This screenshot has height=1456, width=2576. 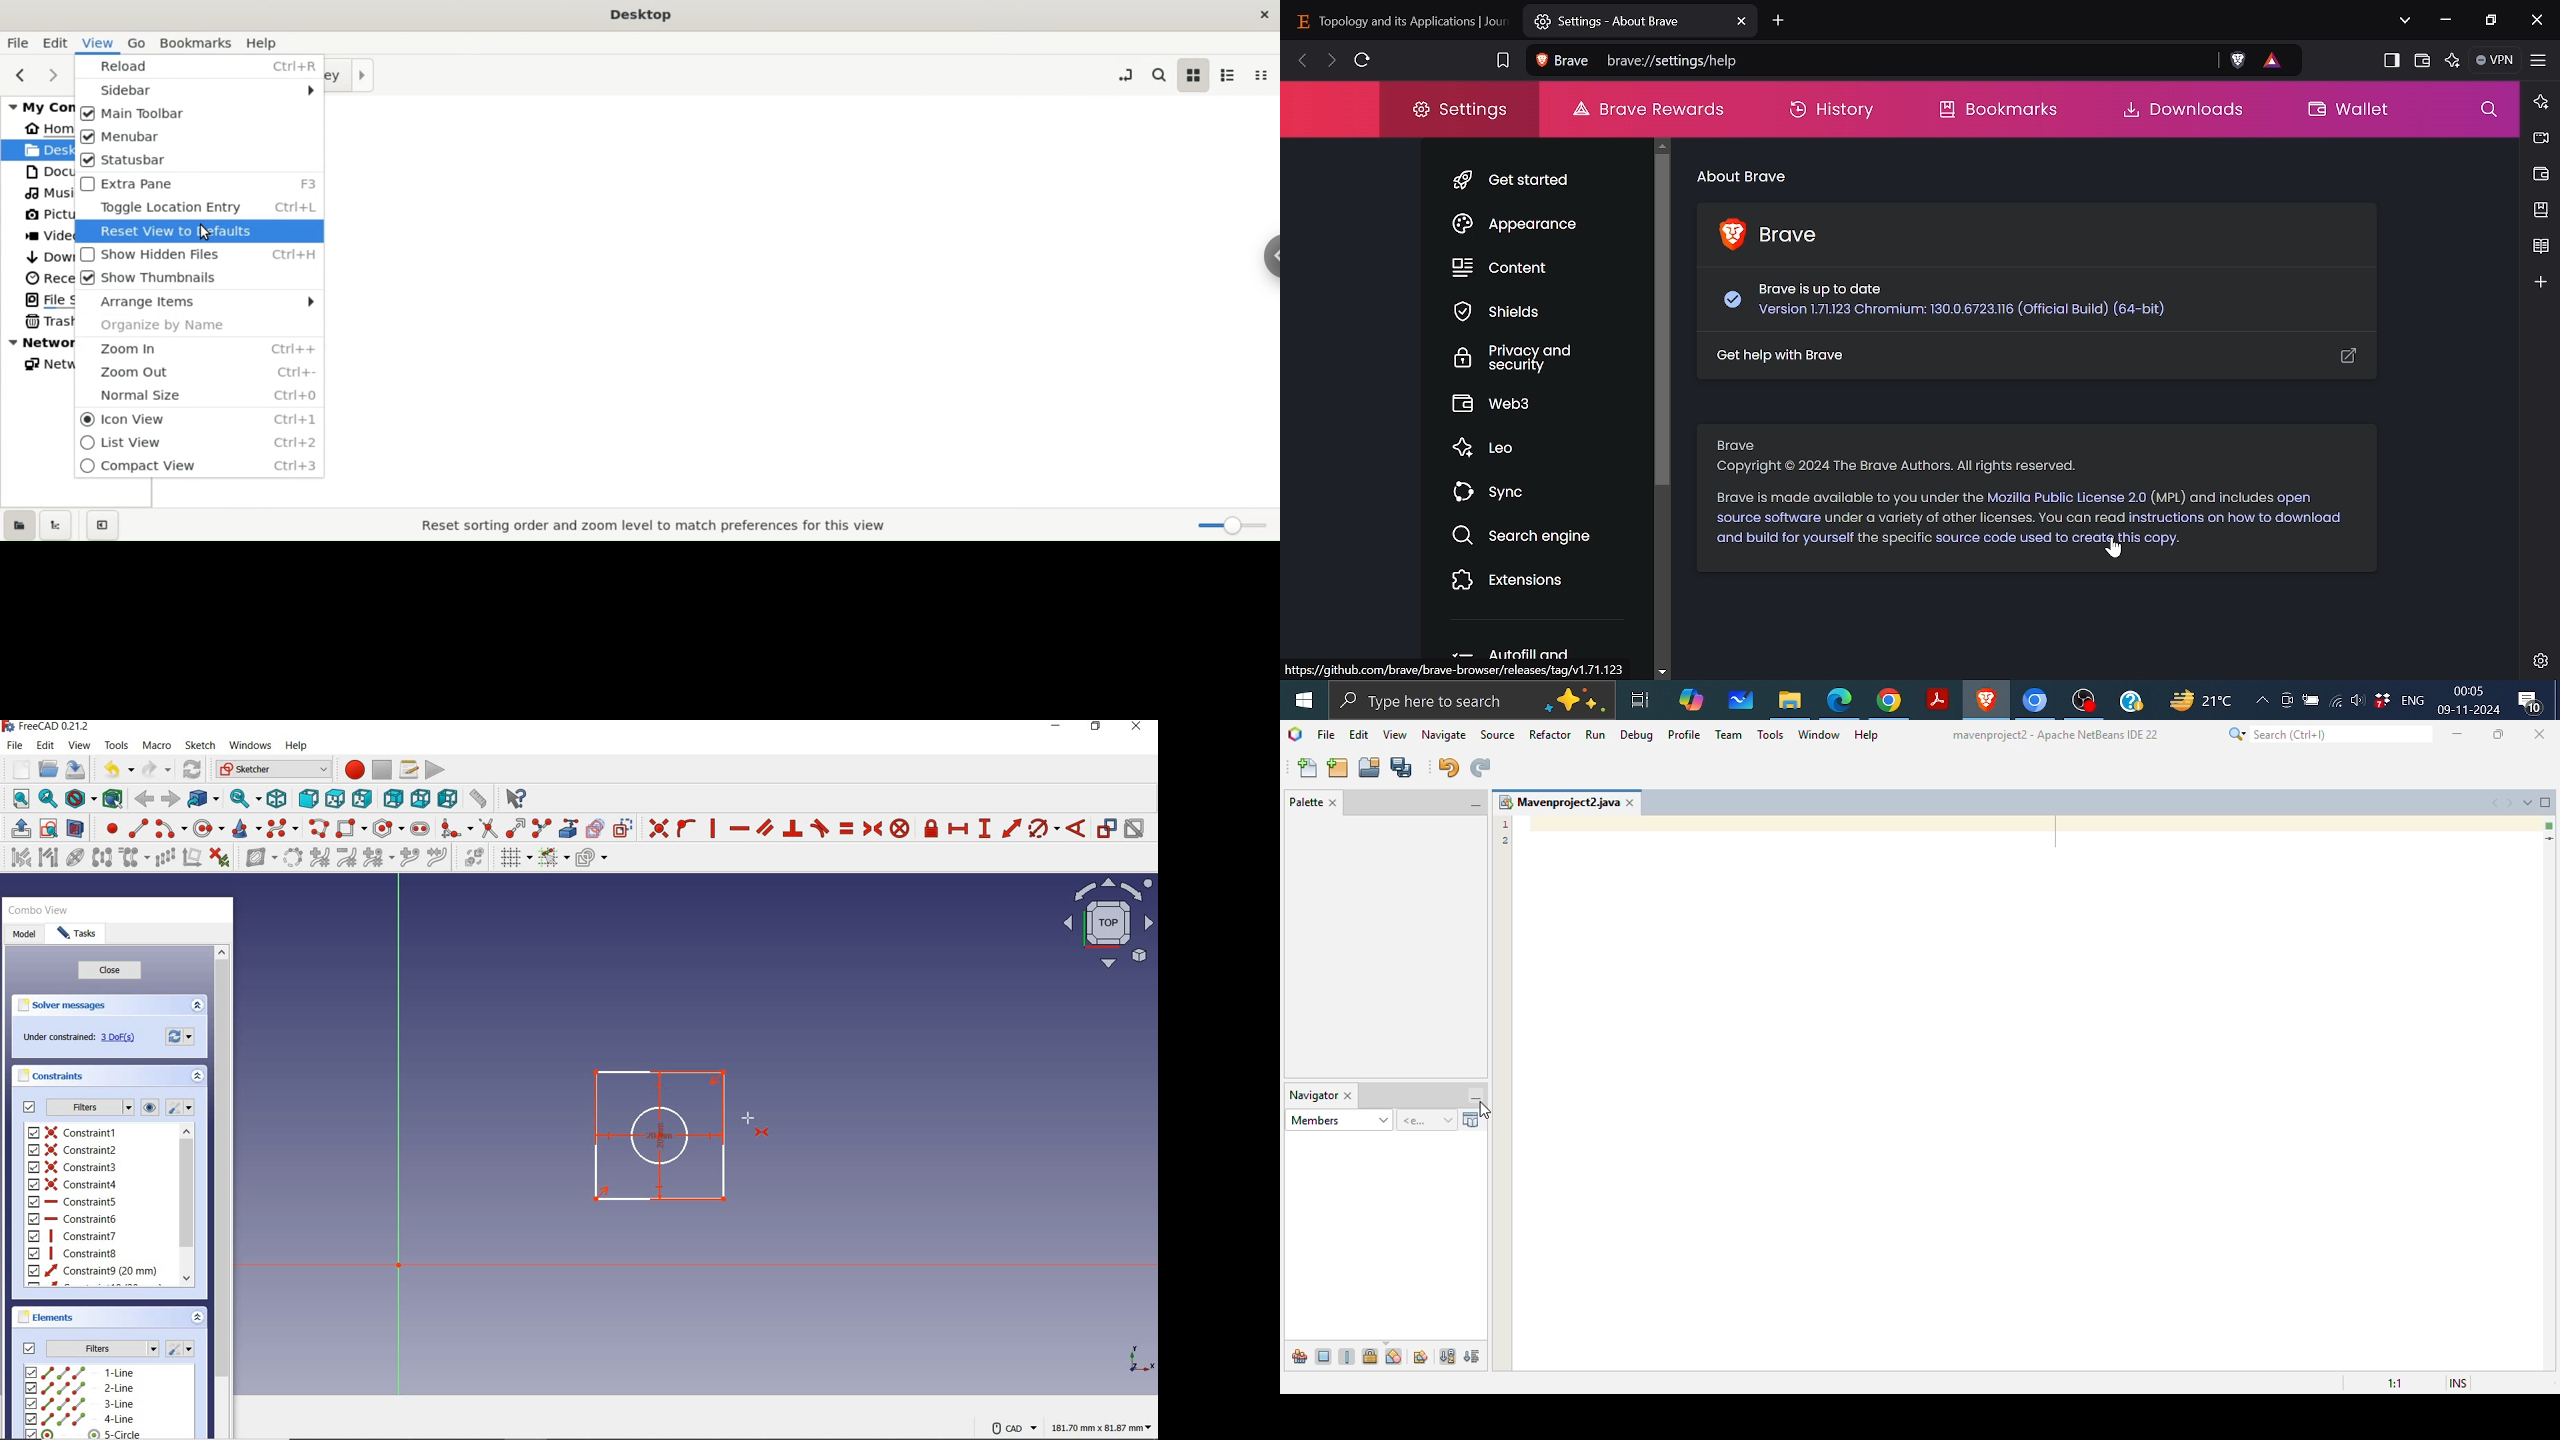 I want to click on insert knot, so click(x=409, y=859).